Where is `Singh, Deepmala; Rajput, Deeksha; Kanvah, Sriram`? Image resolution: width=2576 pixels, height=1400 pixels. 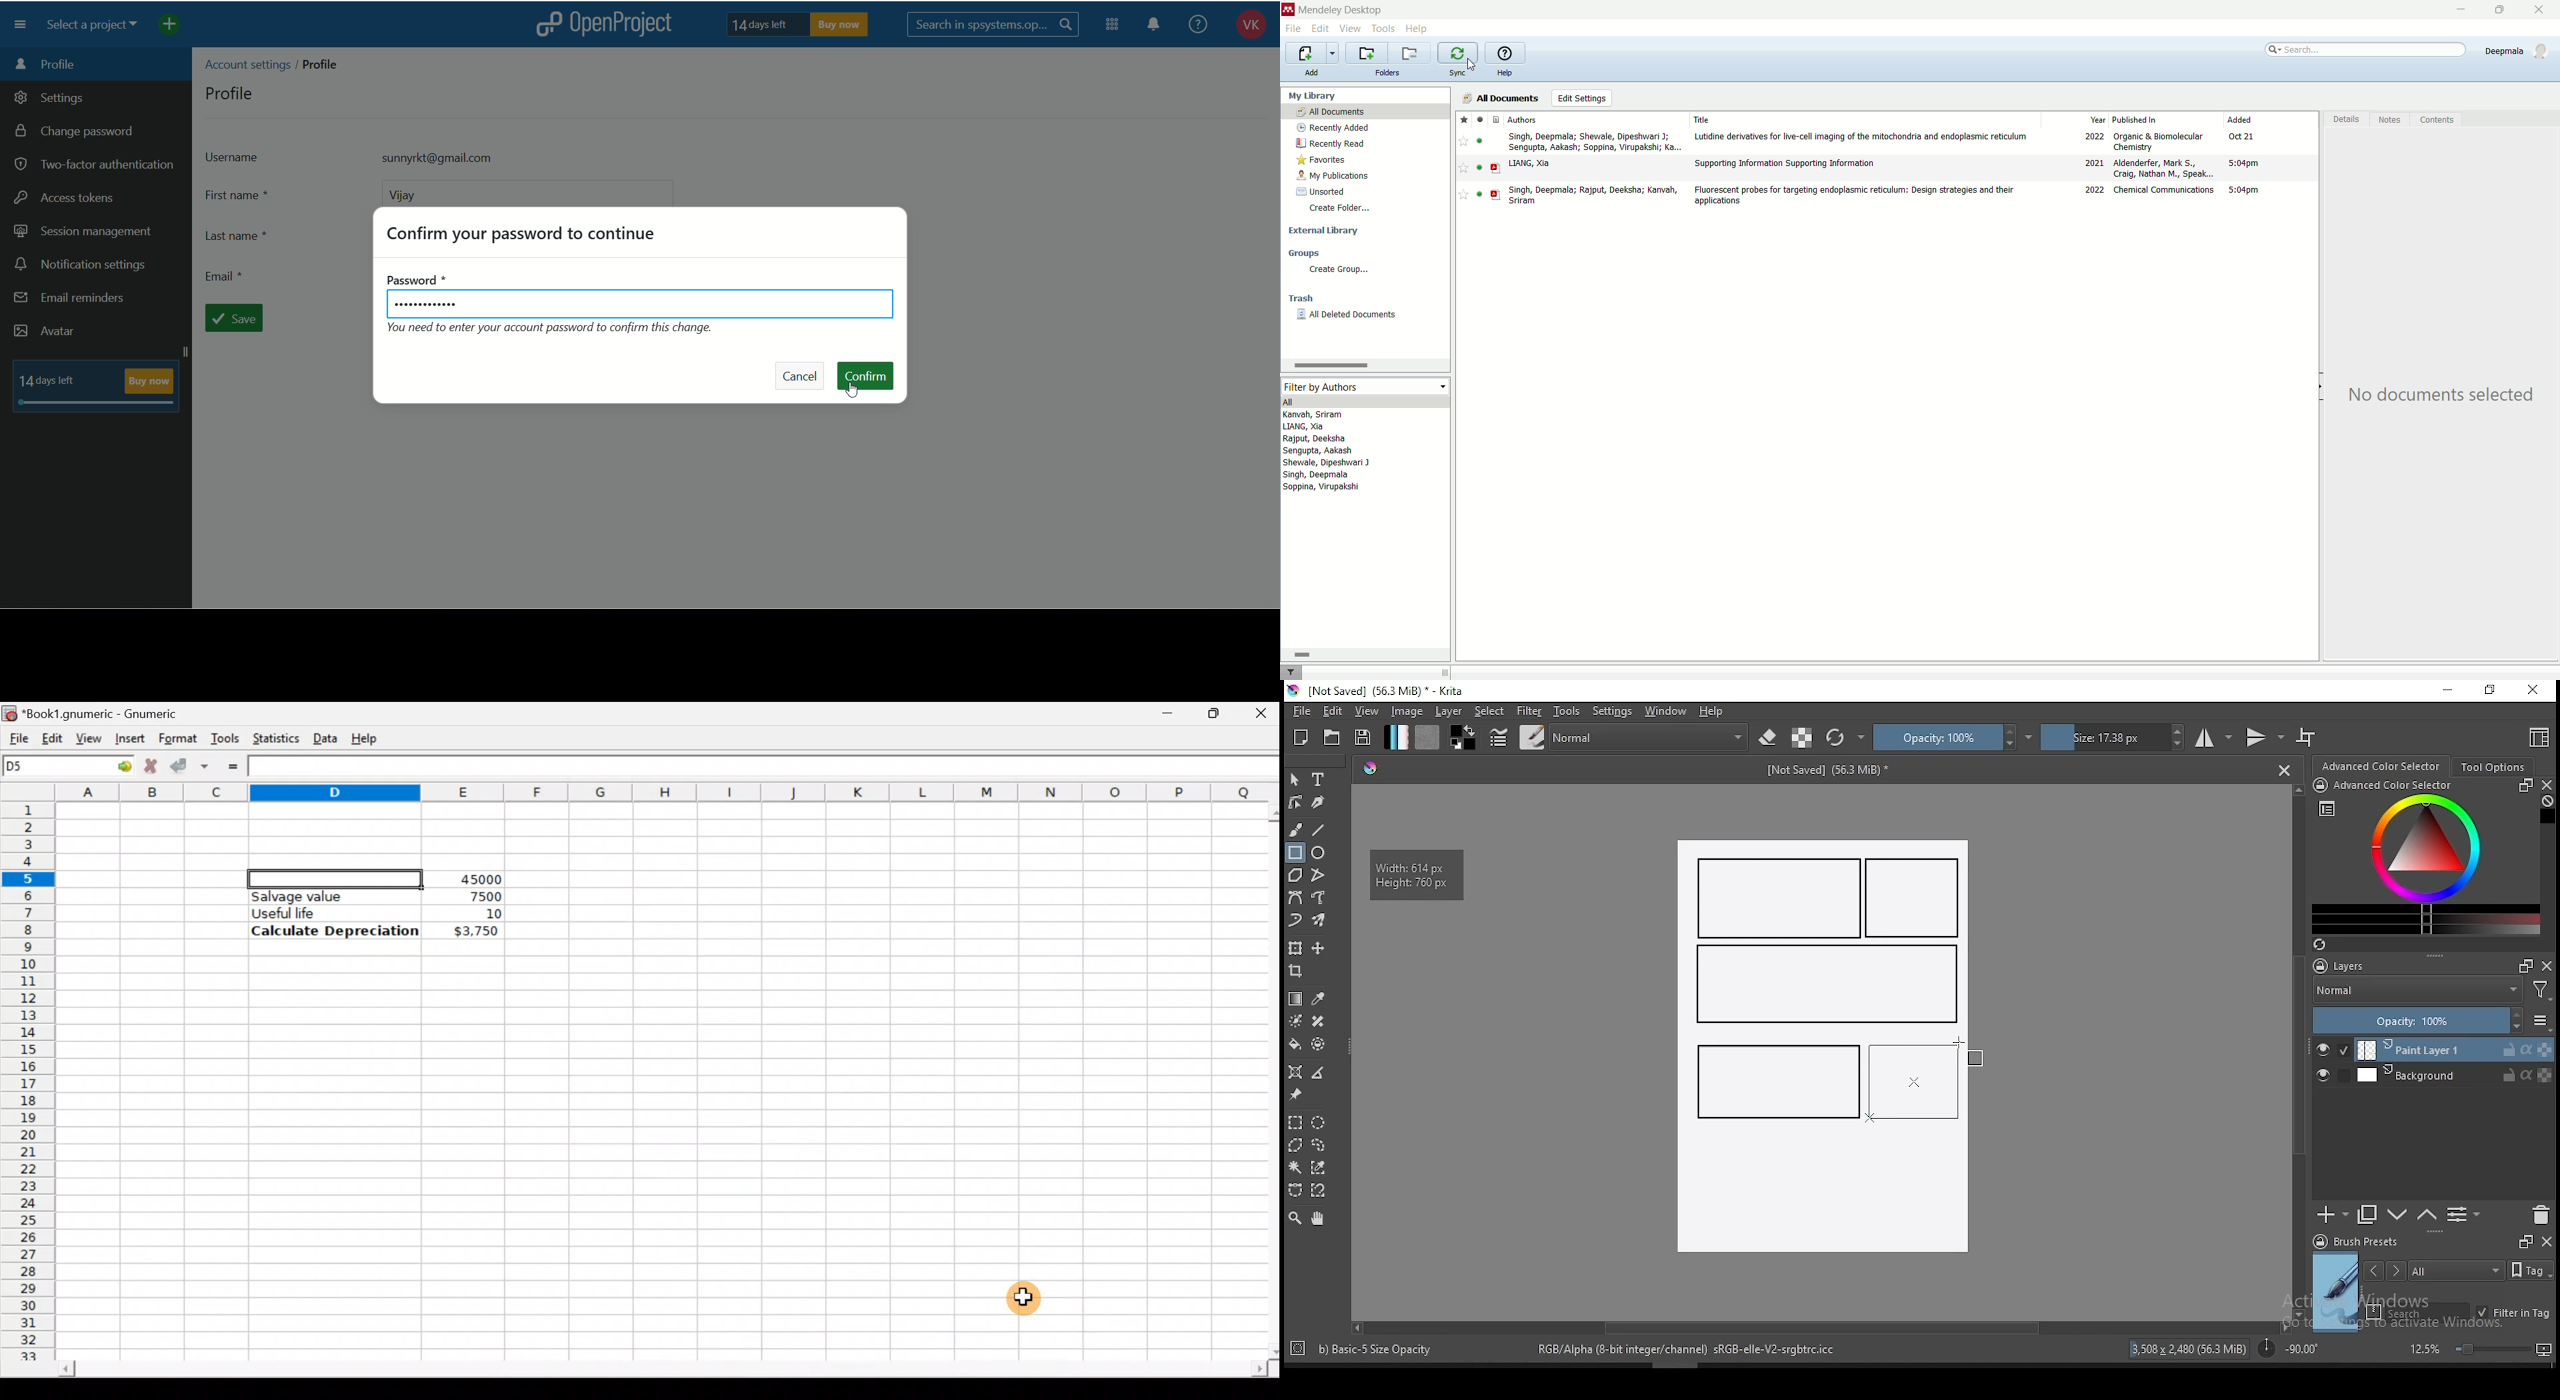
Singh, Deepmala; Rajput, Deeksha; Kanvah, Sriram is located at coordinates (1595, 194).